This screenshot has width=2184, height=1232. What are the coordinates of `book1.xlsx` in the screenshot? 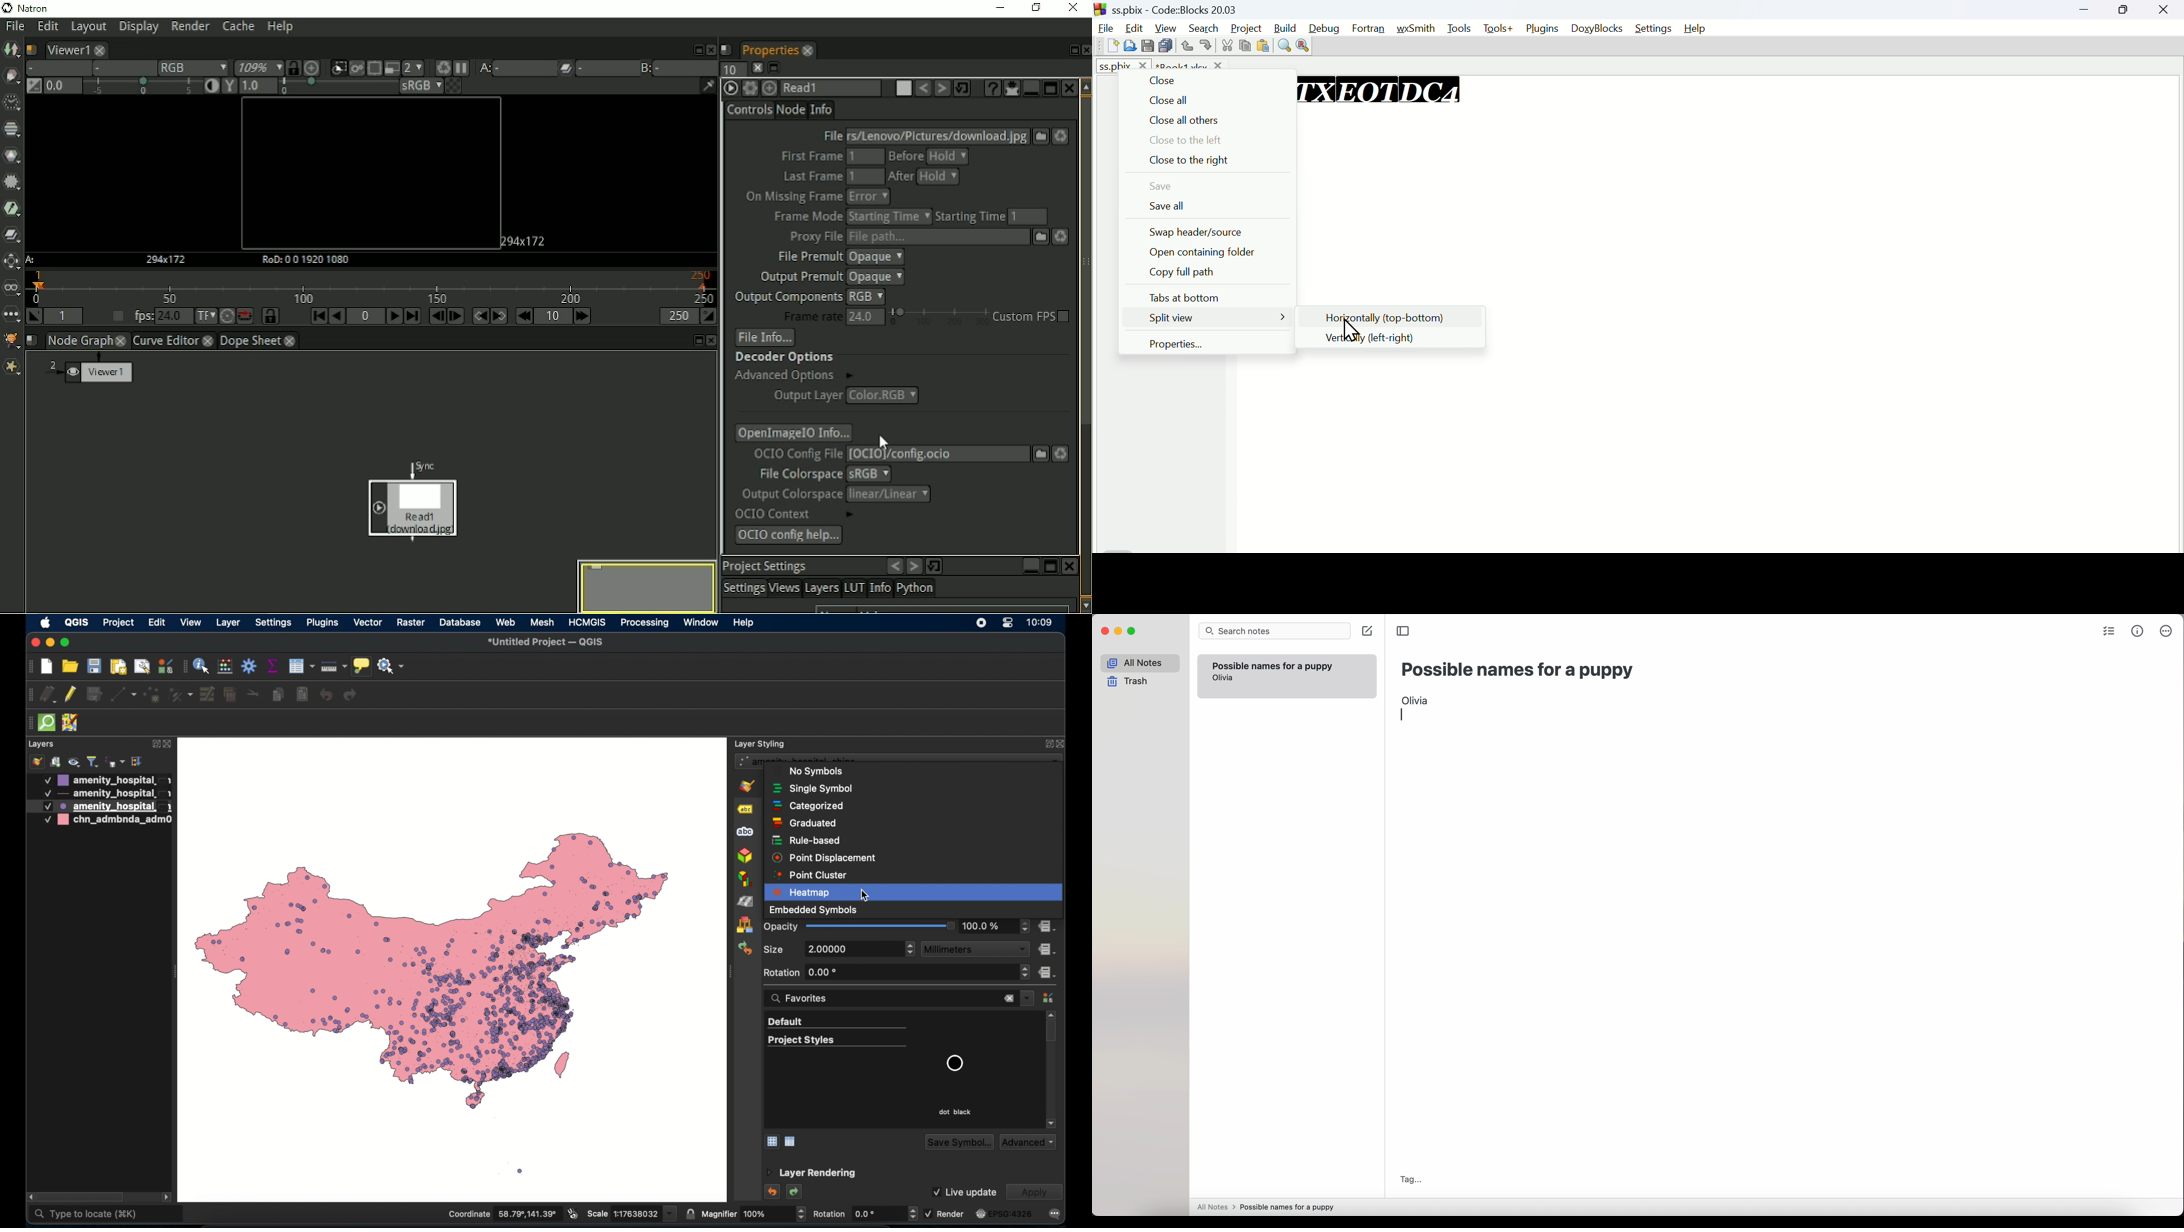 It's located at (1190, 63).